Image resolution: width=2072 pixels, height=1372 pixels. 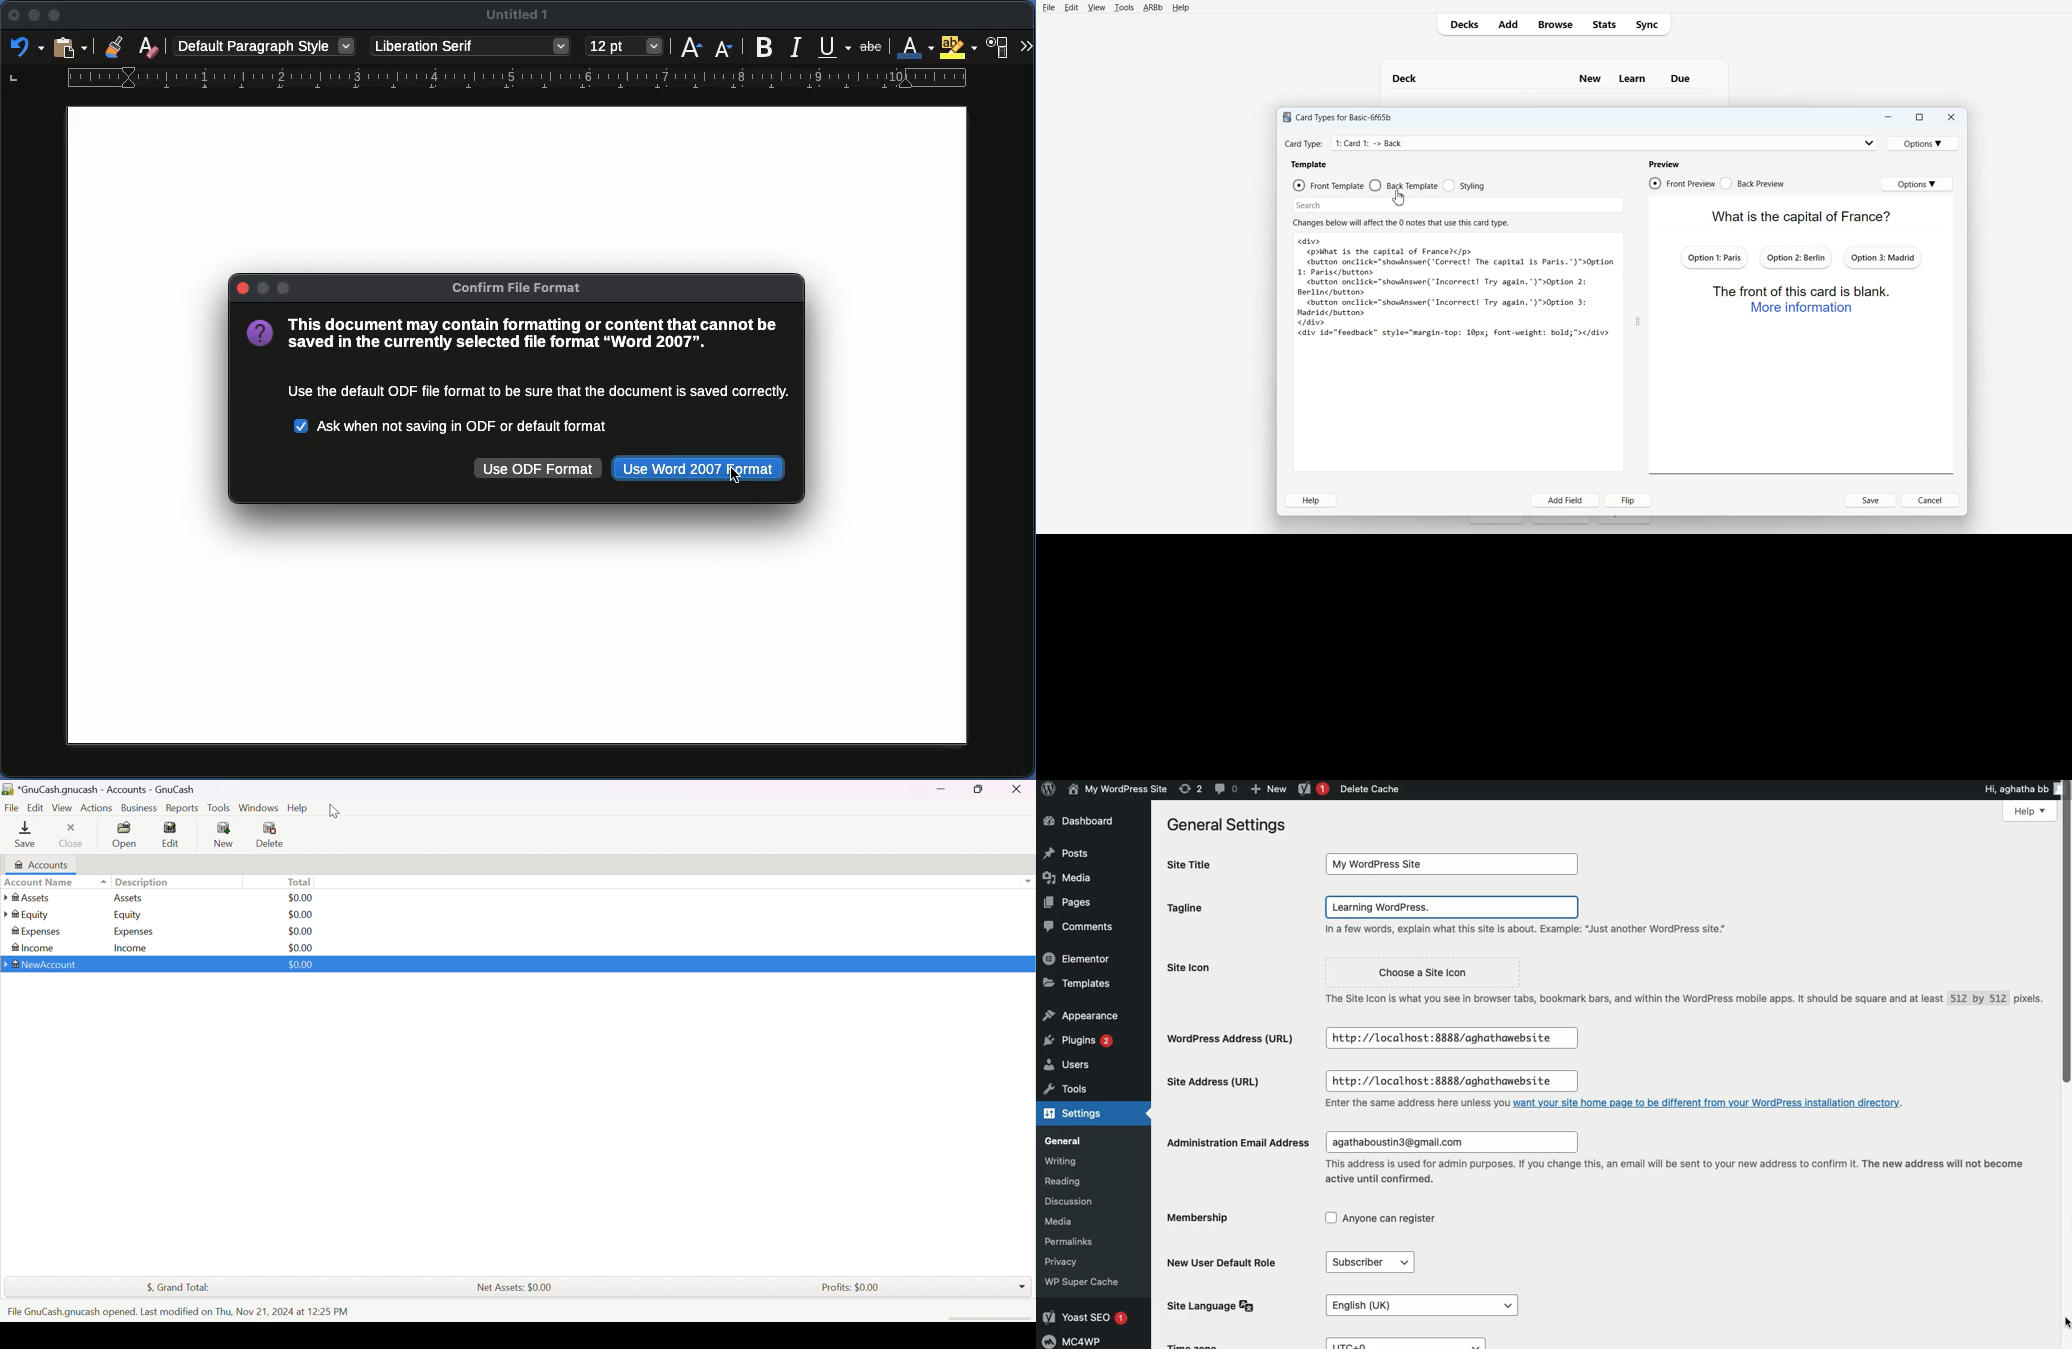 What do you see at coordinates (1065, 1261) in the screenshot?
I see `Privacy` at bounding box center [1065, 1261].